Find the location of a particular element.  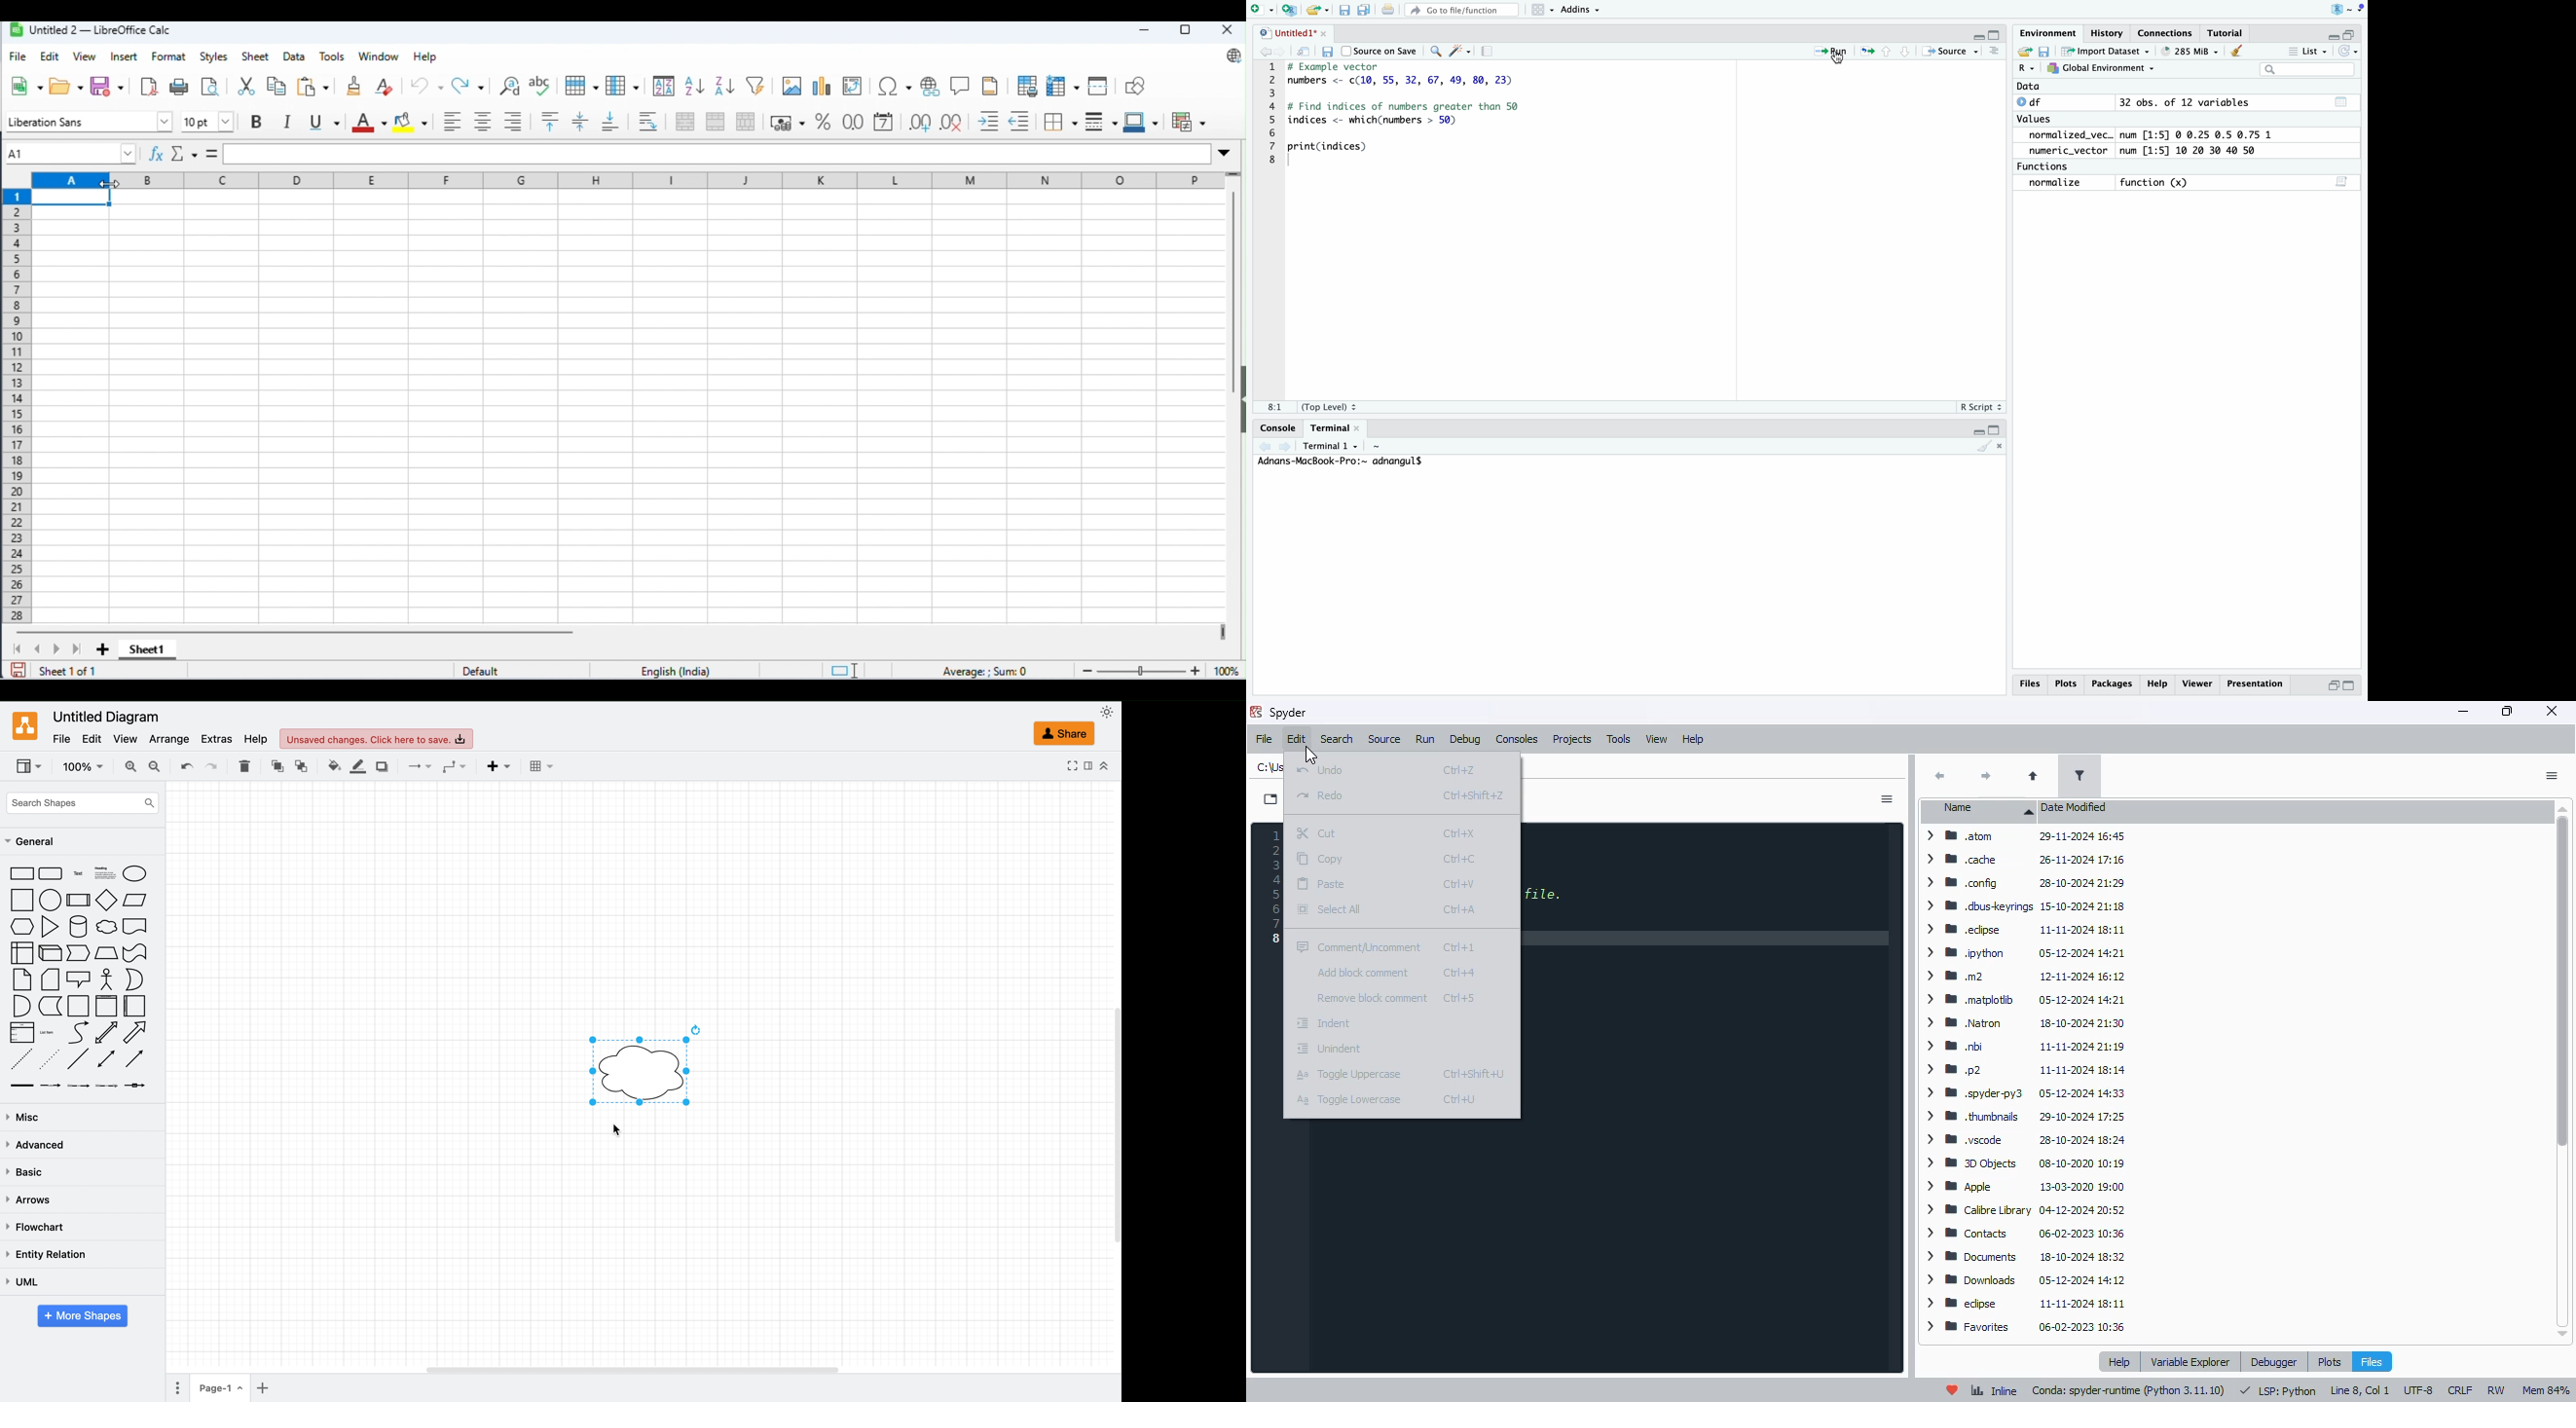

vertical scroll bar is located at coordinates (2558, 1073).